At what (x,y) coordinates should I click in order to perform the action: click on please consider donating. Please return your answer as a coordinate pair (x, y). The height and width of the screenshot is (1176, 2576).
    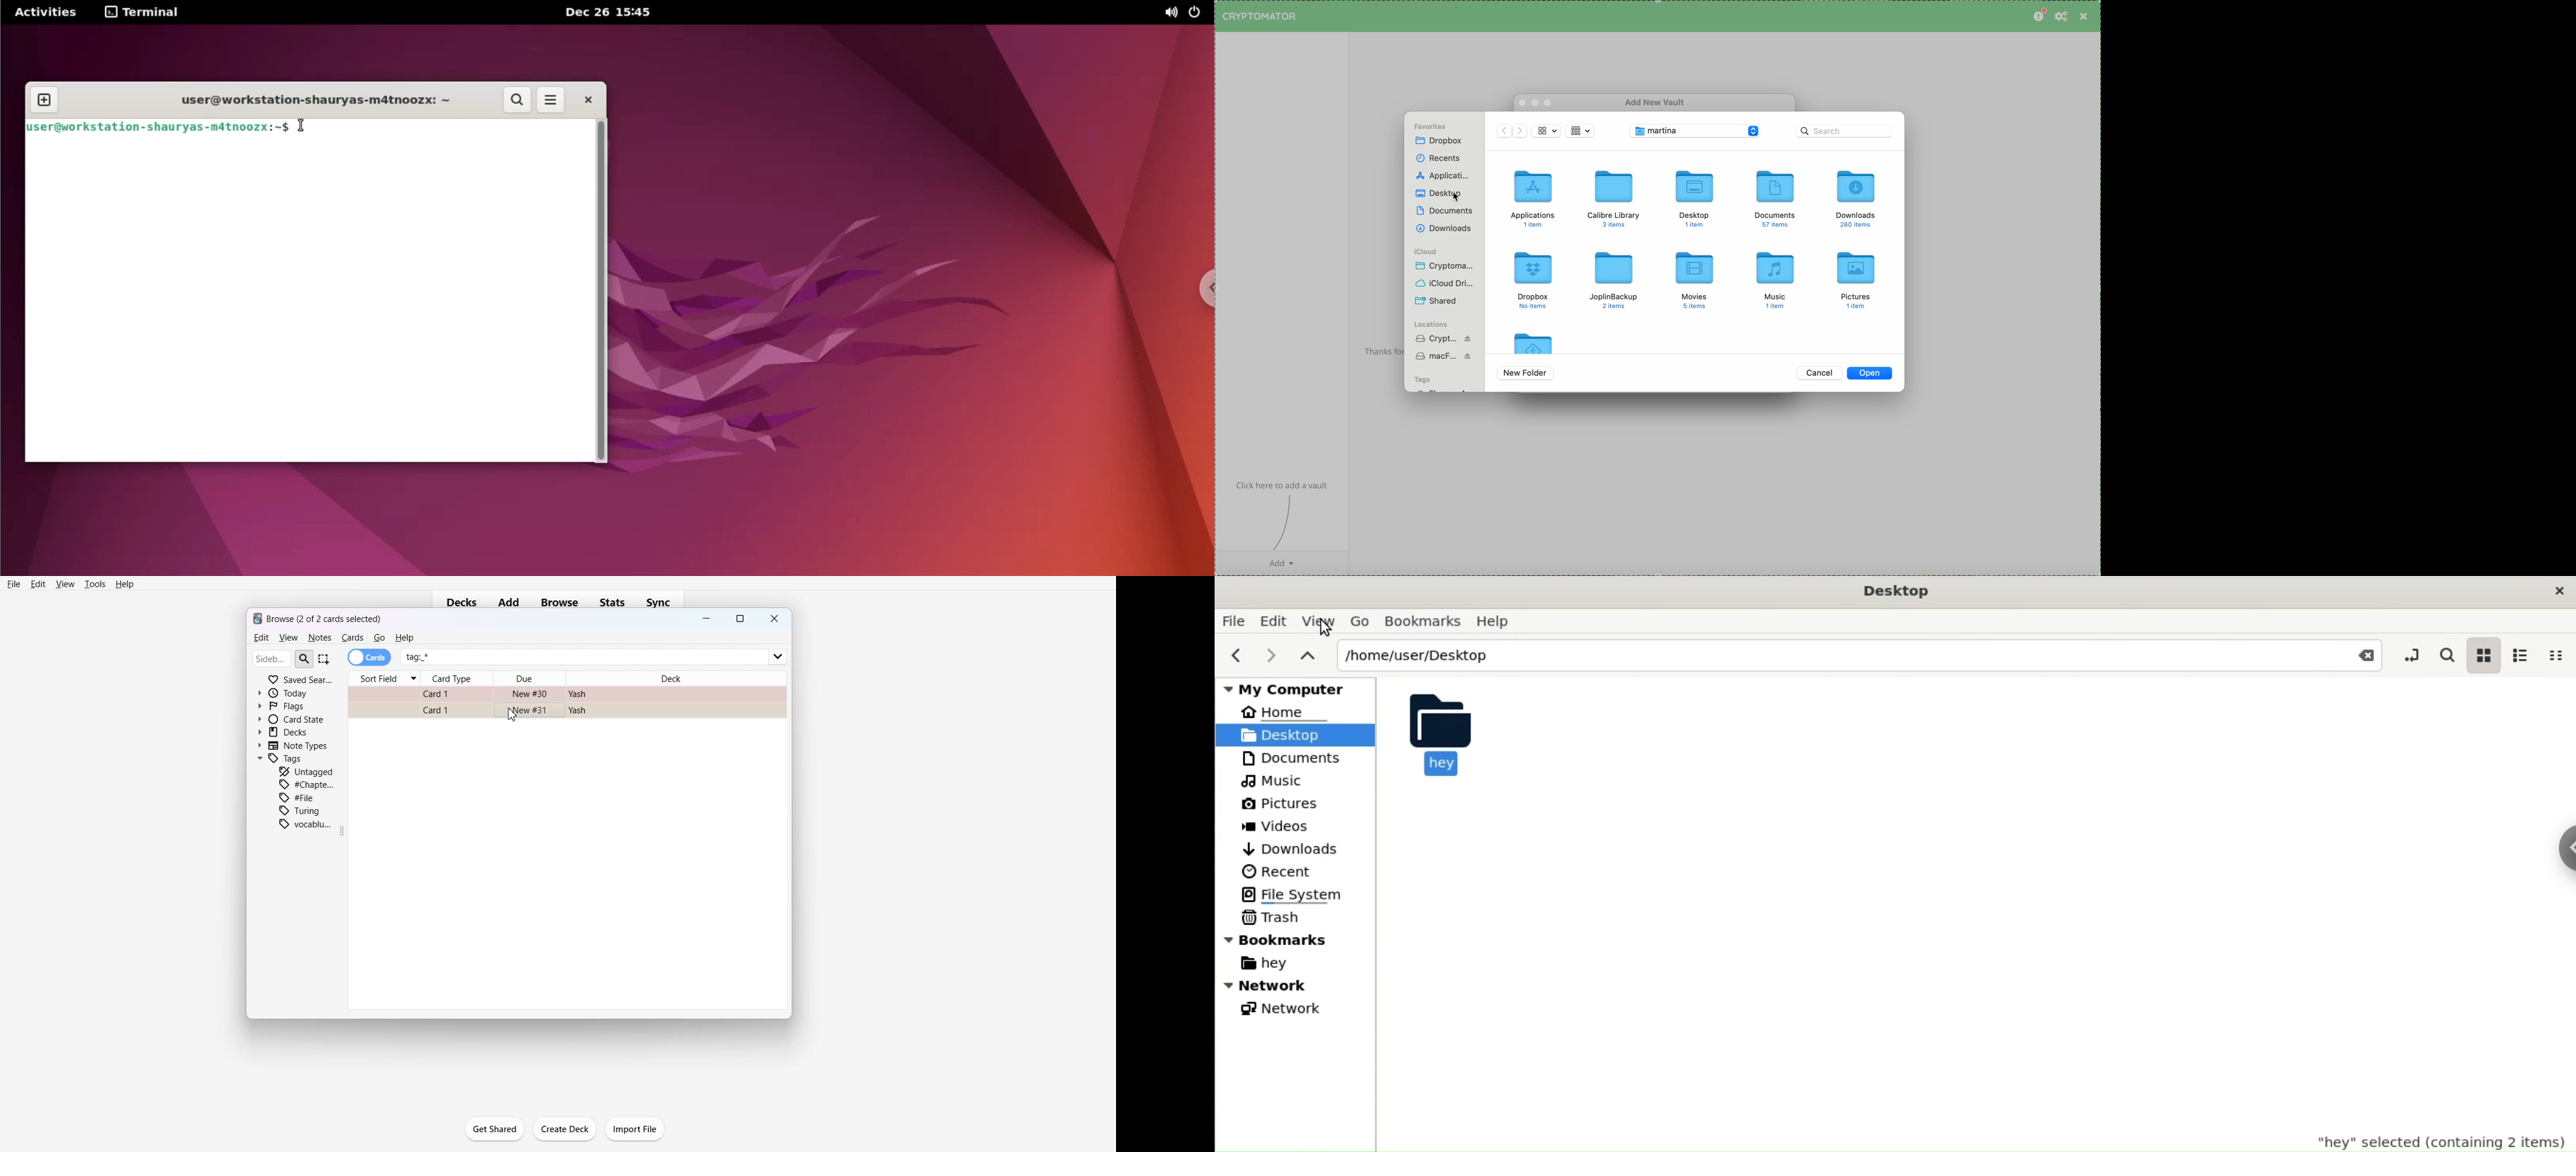
    Looking at the image, I should click on (2039, 15).